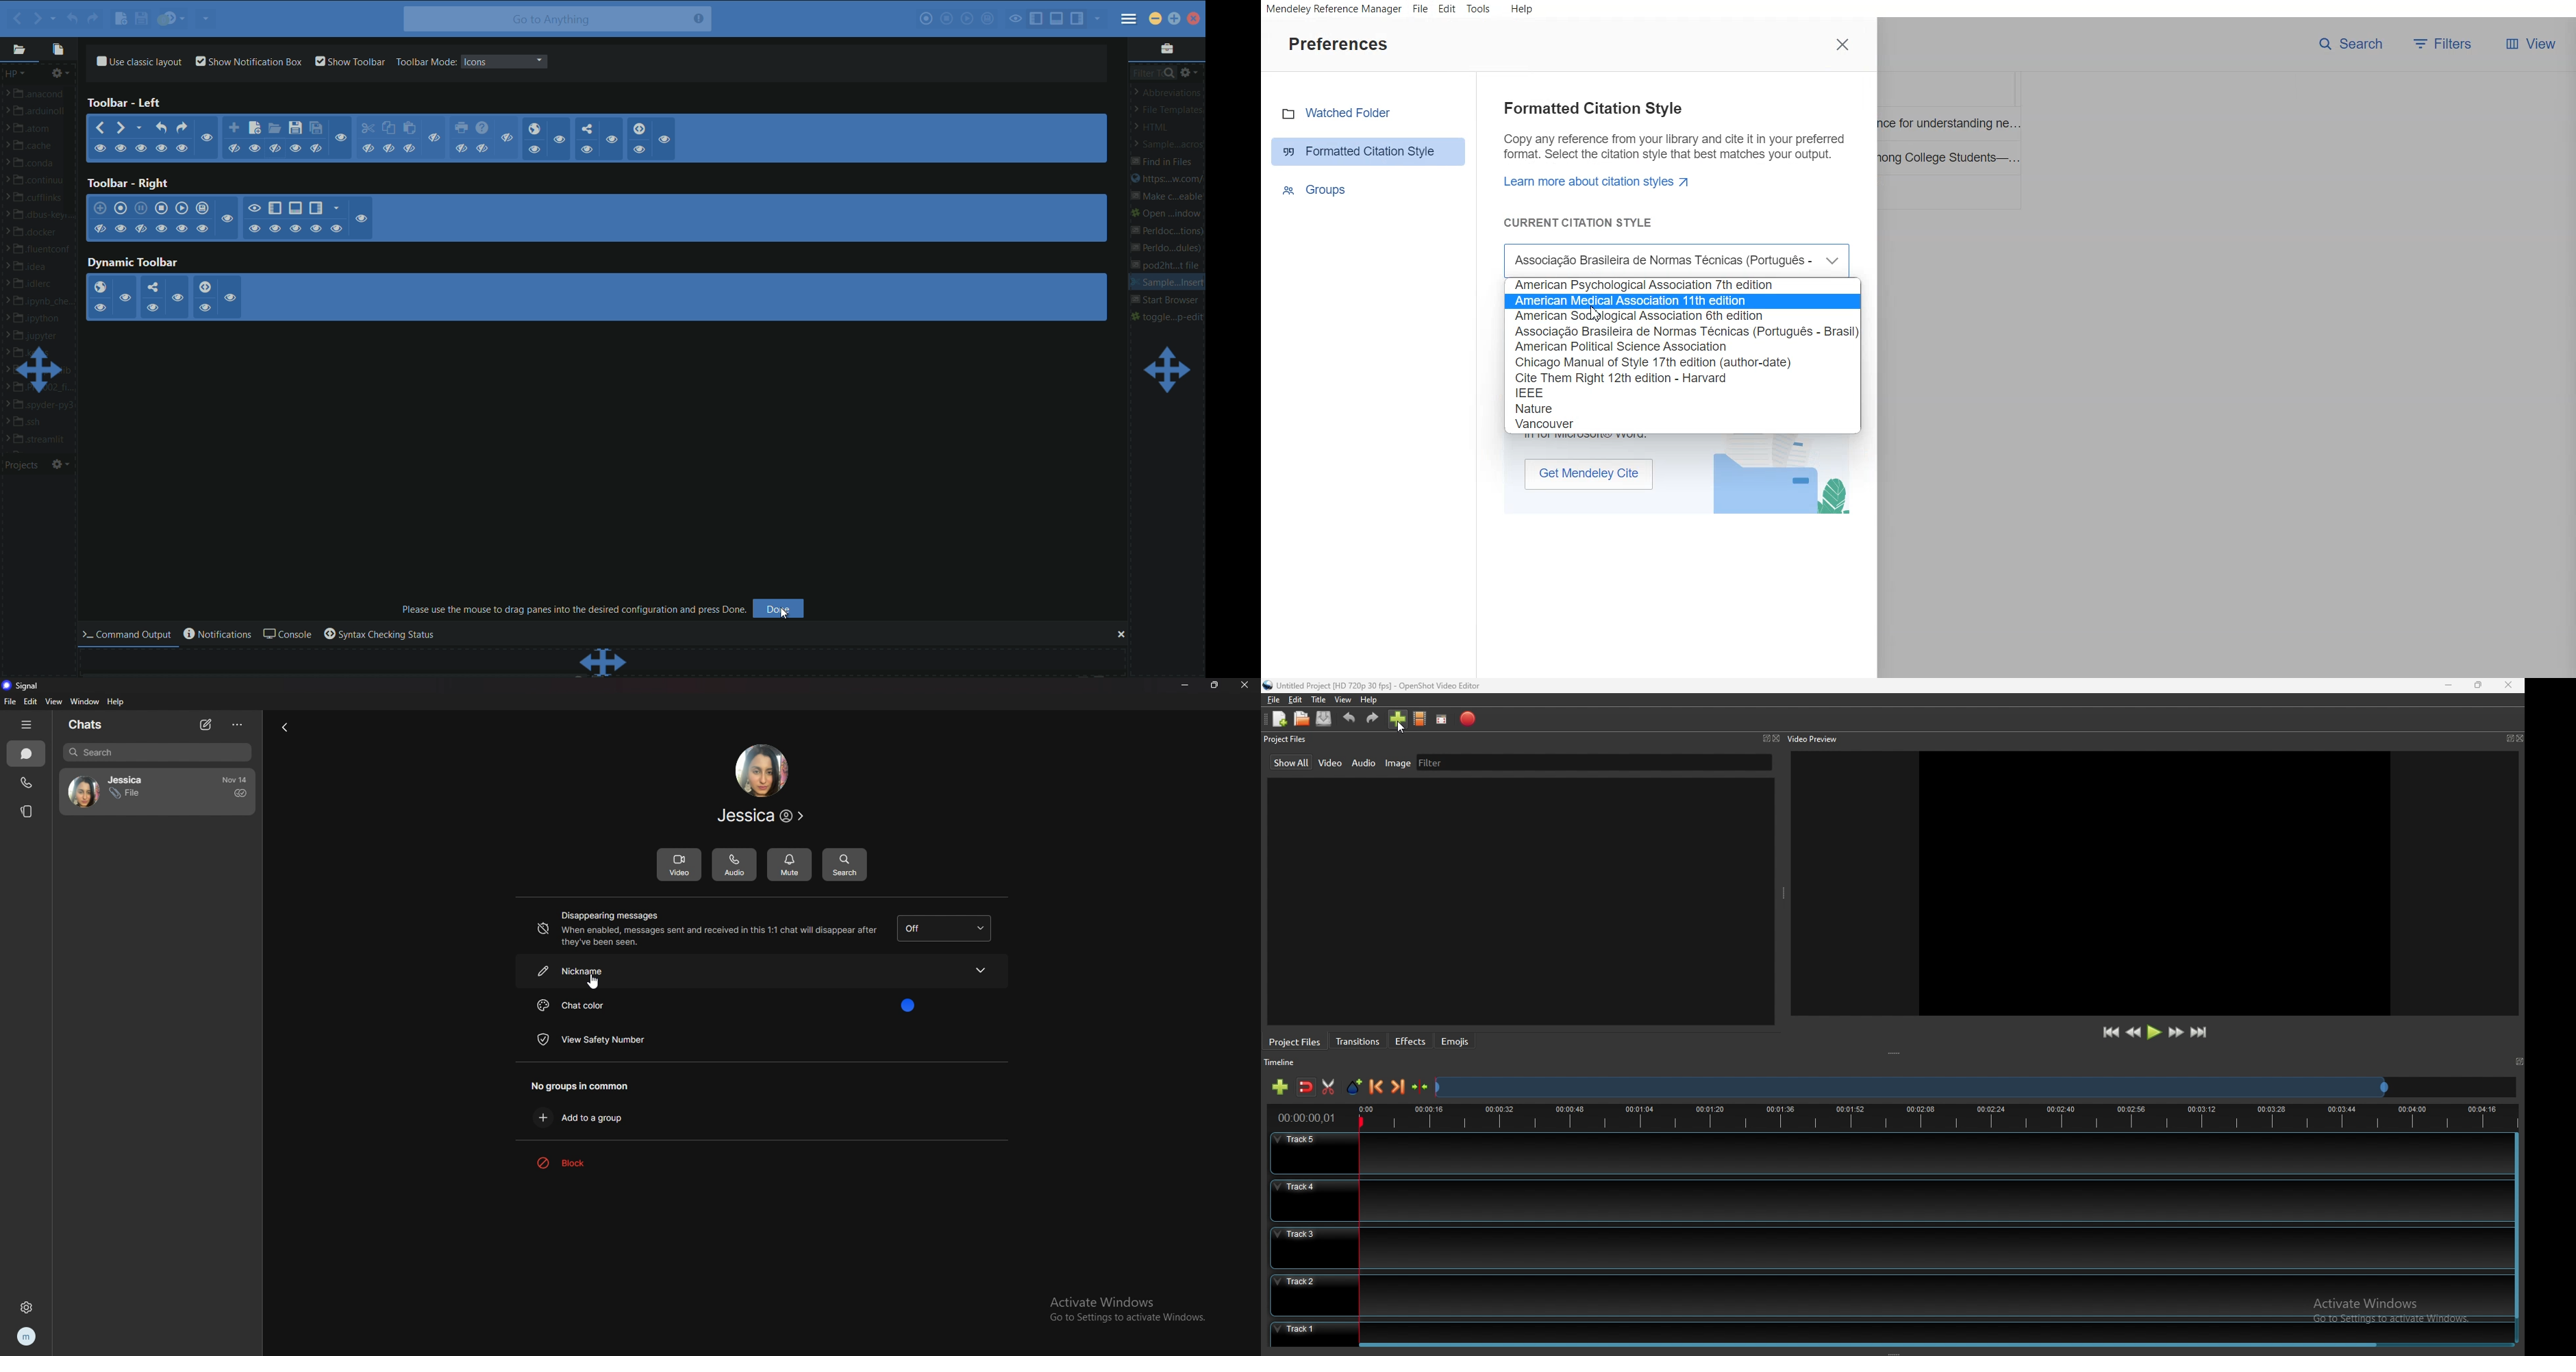  What do you see at coordinates (1443, 719) in the screenshot?
I see `fullscreen` at bounding box center [1443, 719].